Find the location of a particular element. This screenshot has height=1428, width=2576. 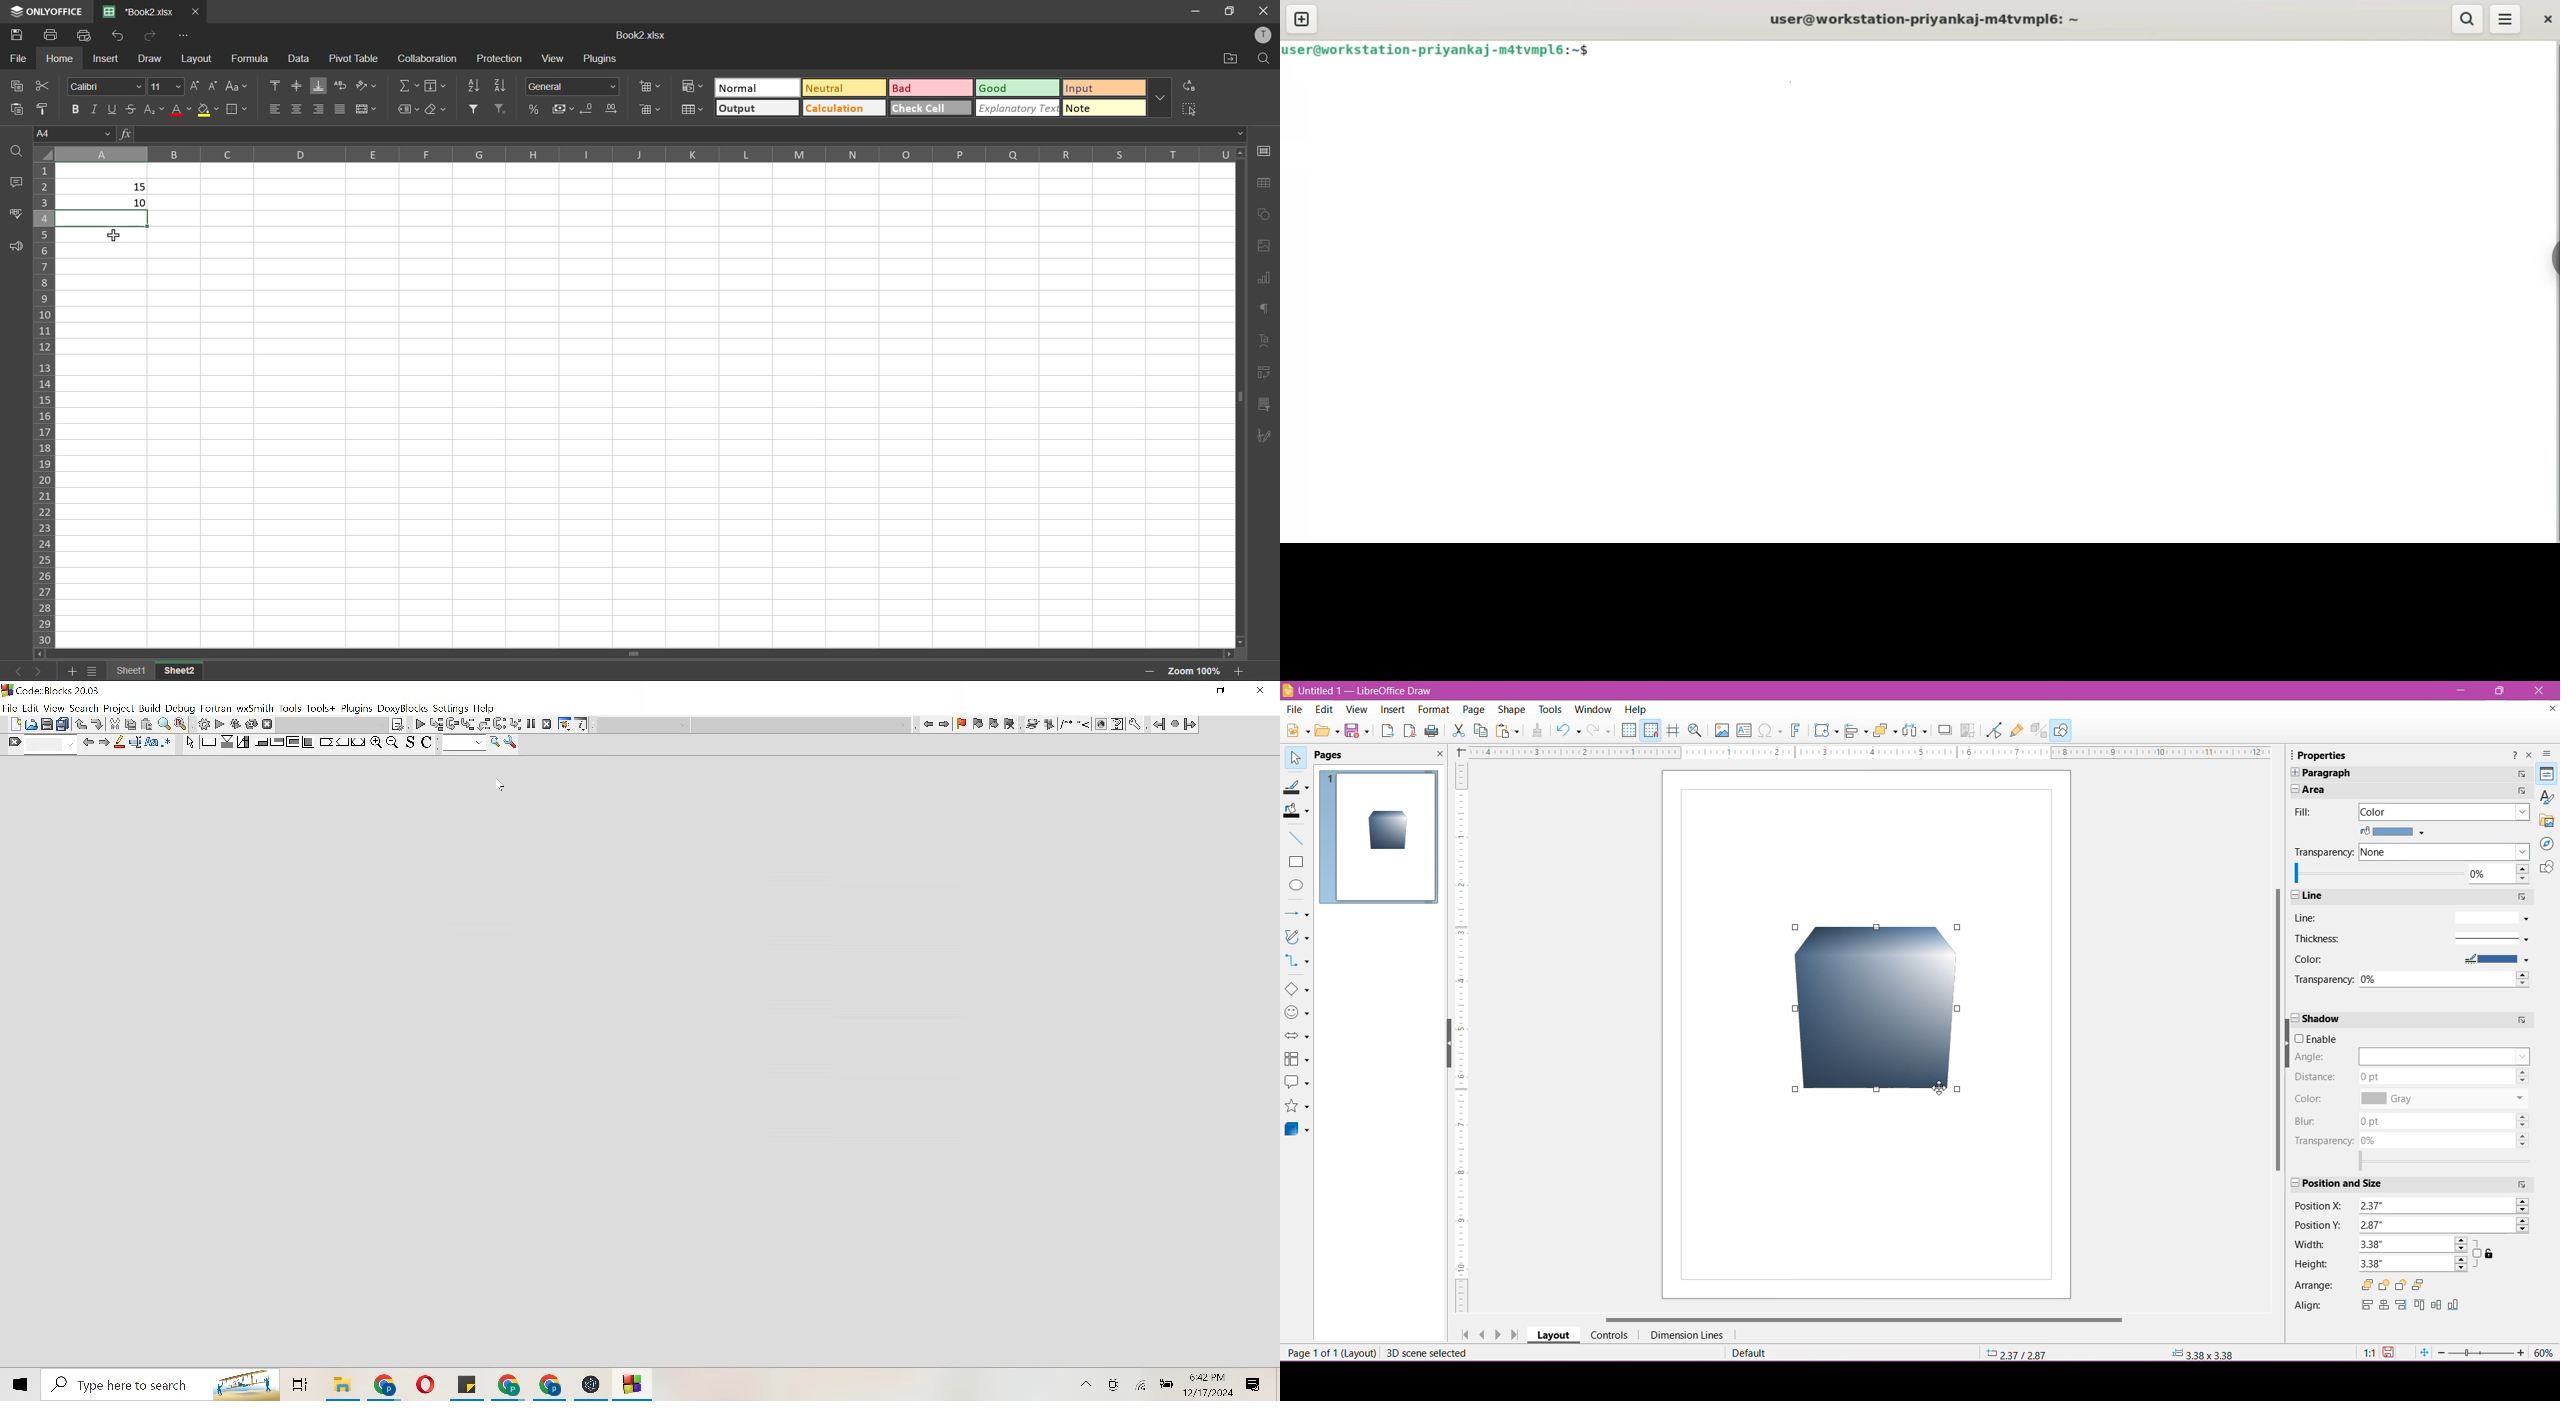

comments is located at coordinates (19, 183).